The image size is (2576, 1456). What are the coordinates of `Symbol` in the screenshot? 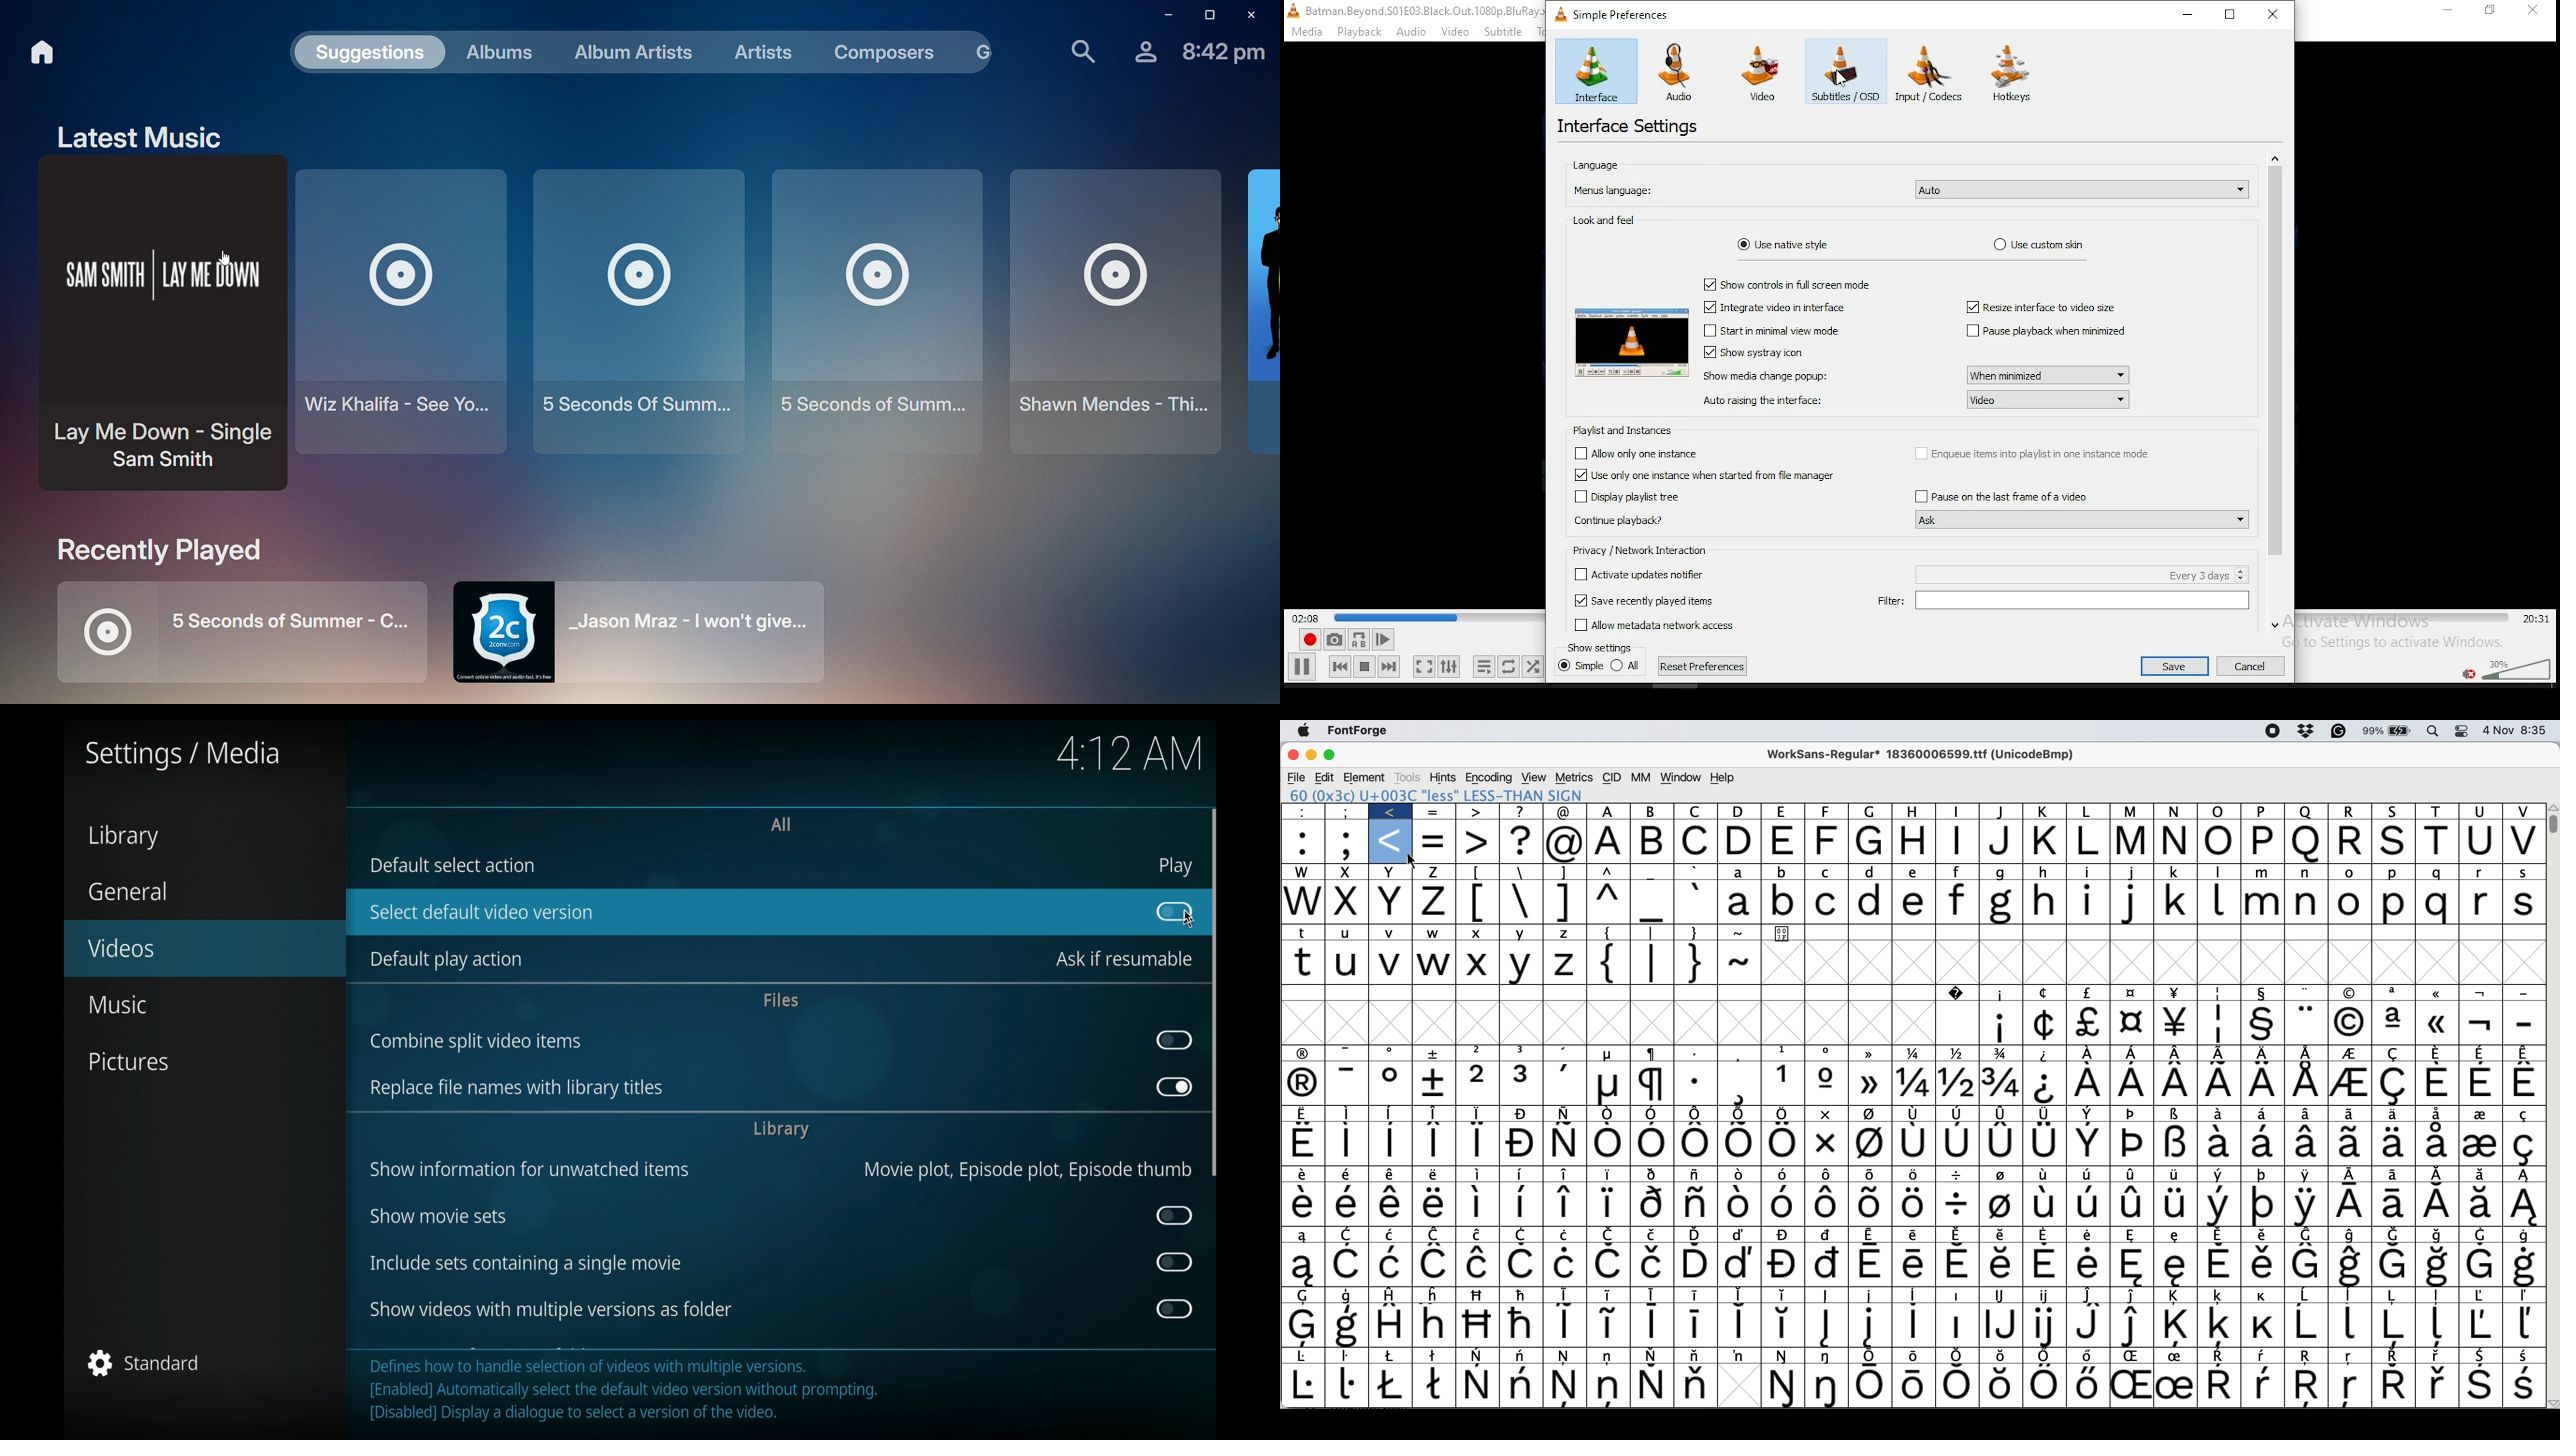 It's located at (1564, 1264).